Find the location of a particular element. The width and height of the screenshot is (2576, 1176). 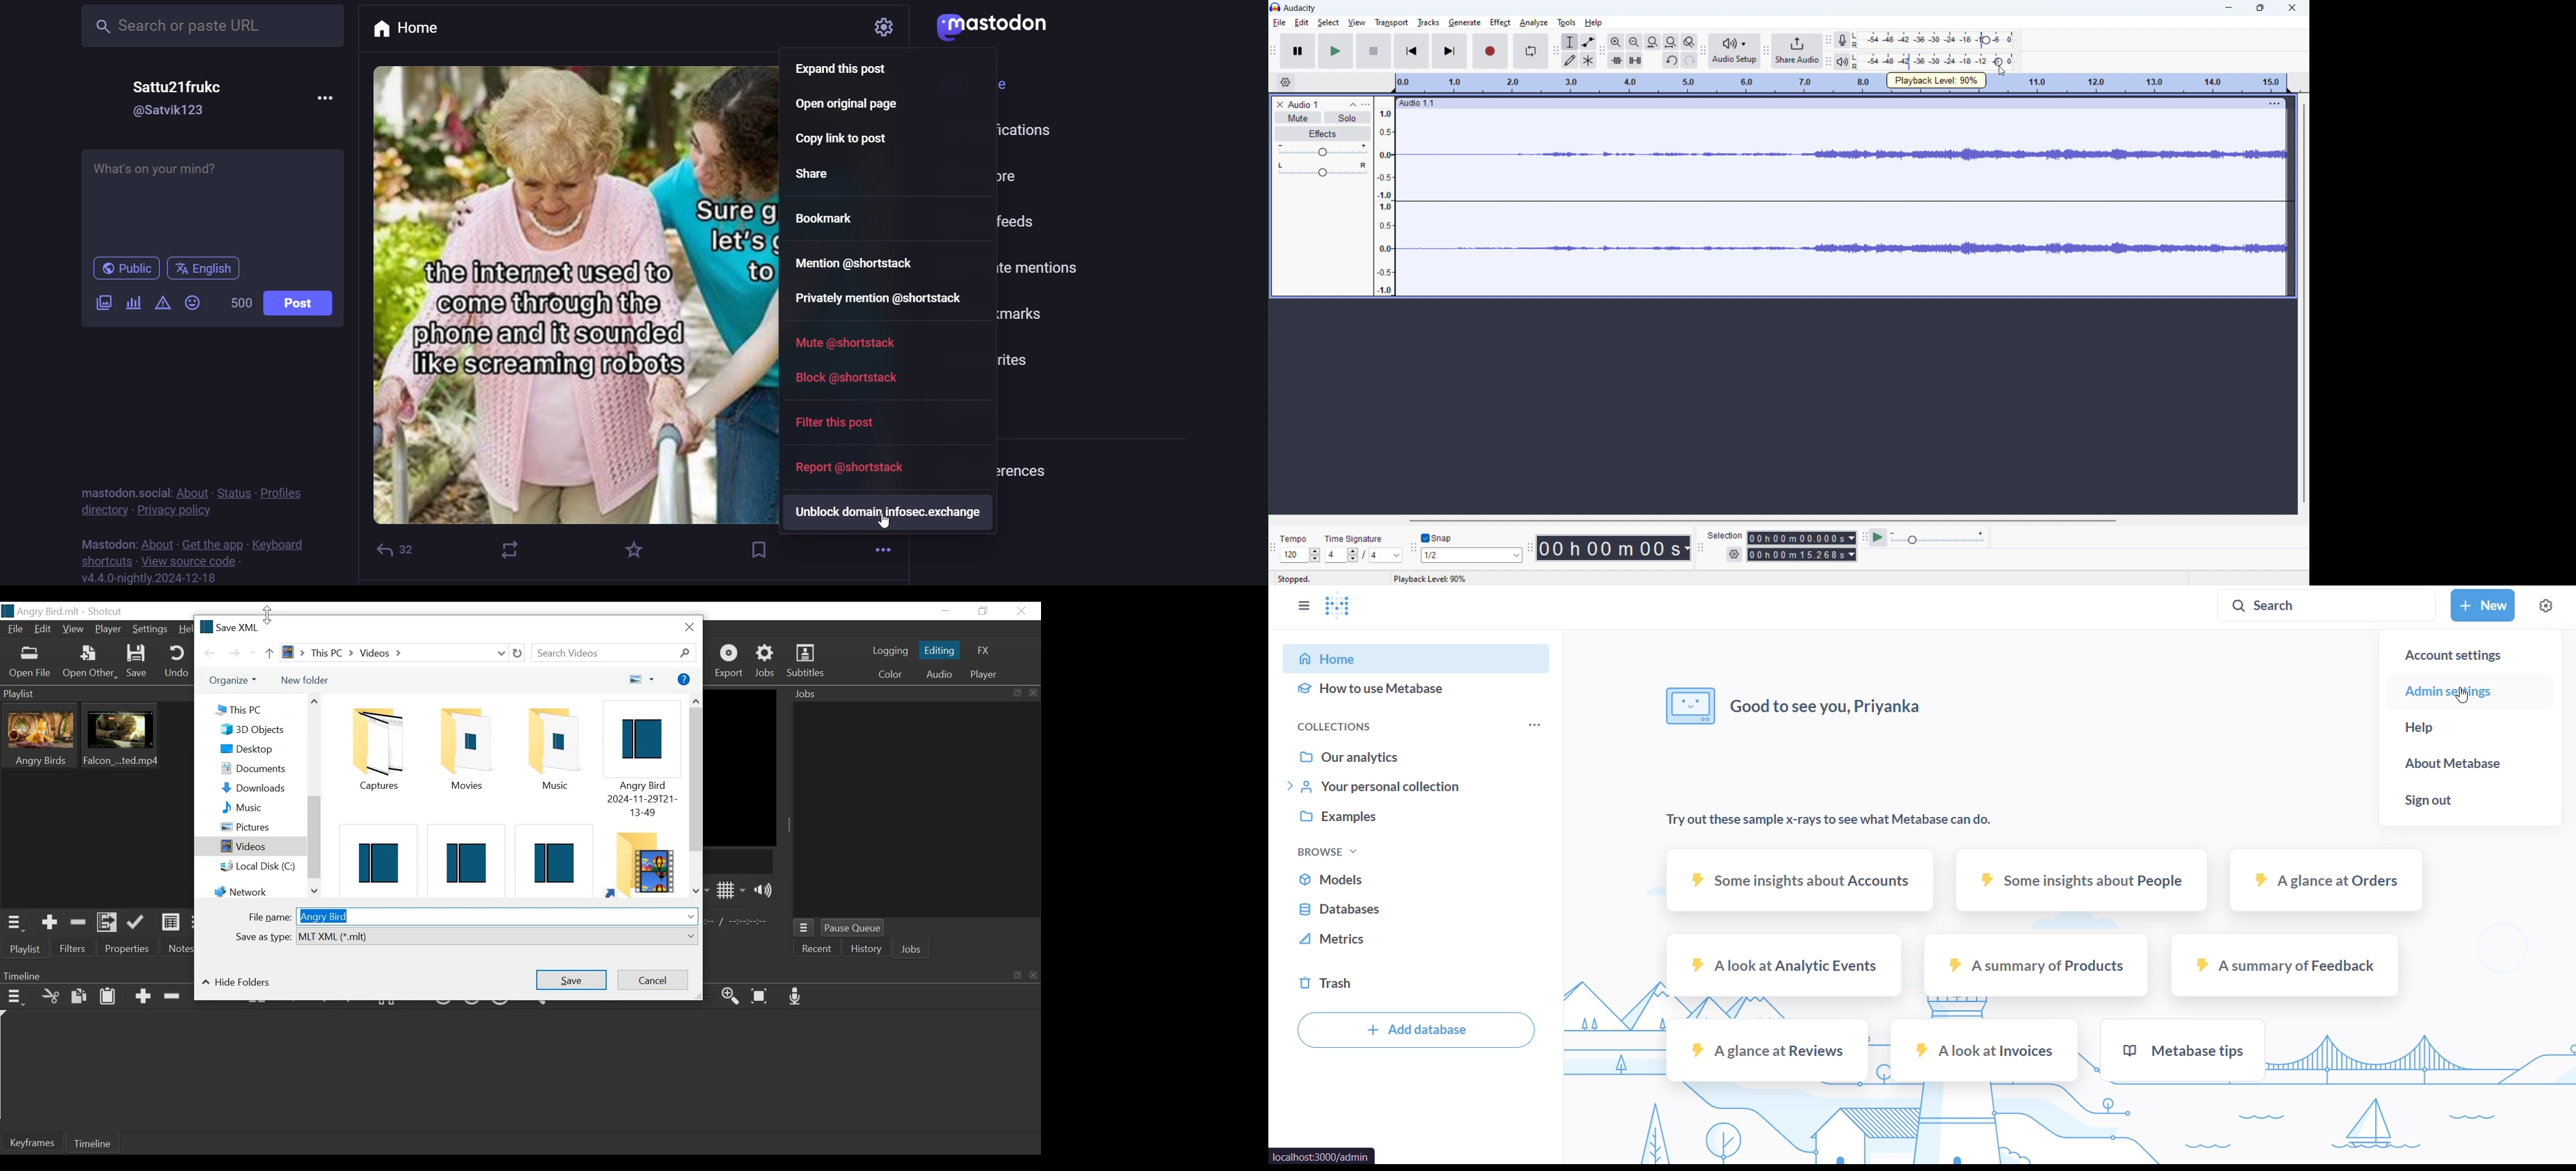

Timeline Panel is located at coordinates (875, 974).